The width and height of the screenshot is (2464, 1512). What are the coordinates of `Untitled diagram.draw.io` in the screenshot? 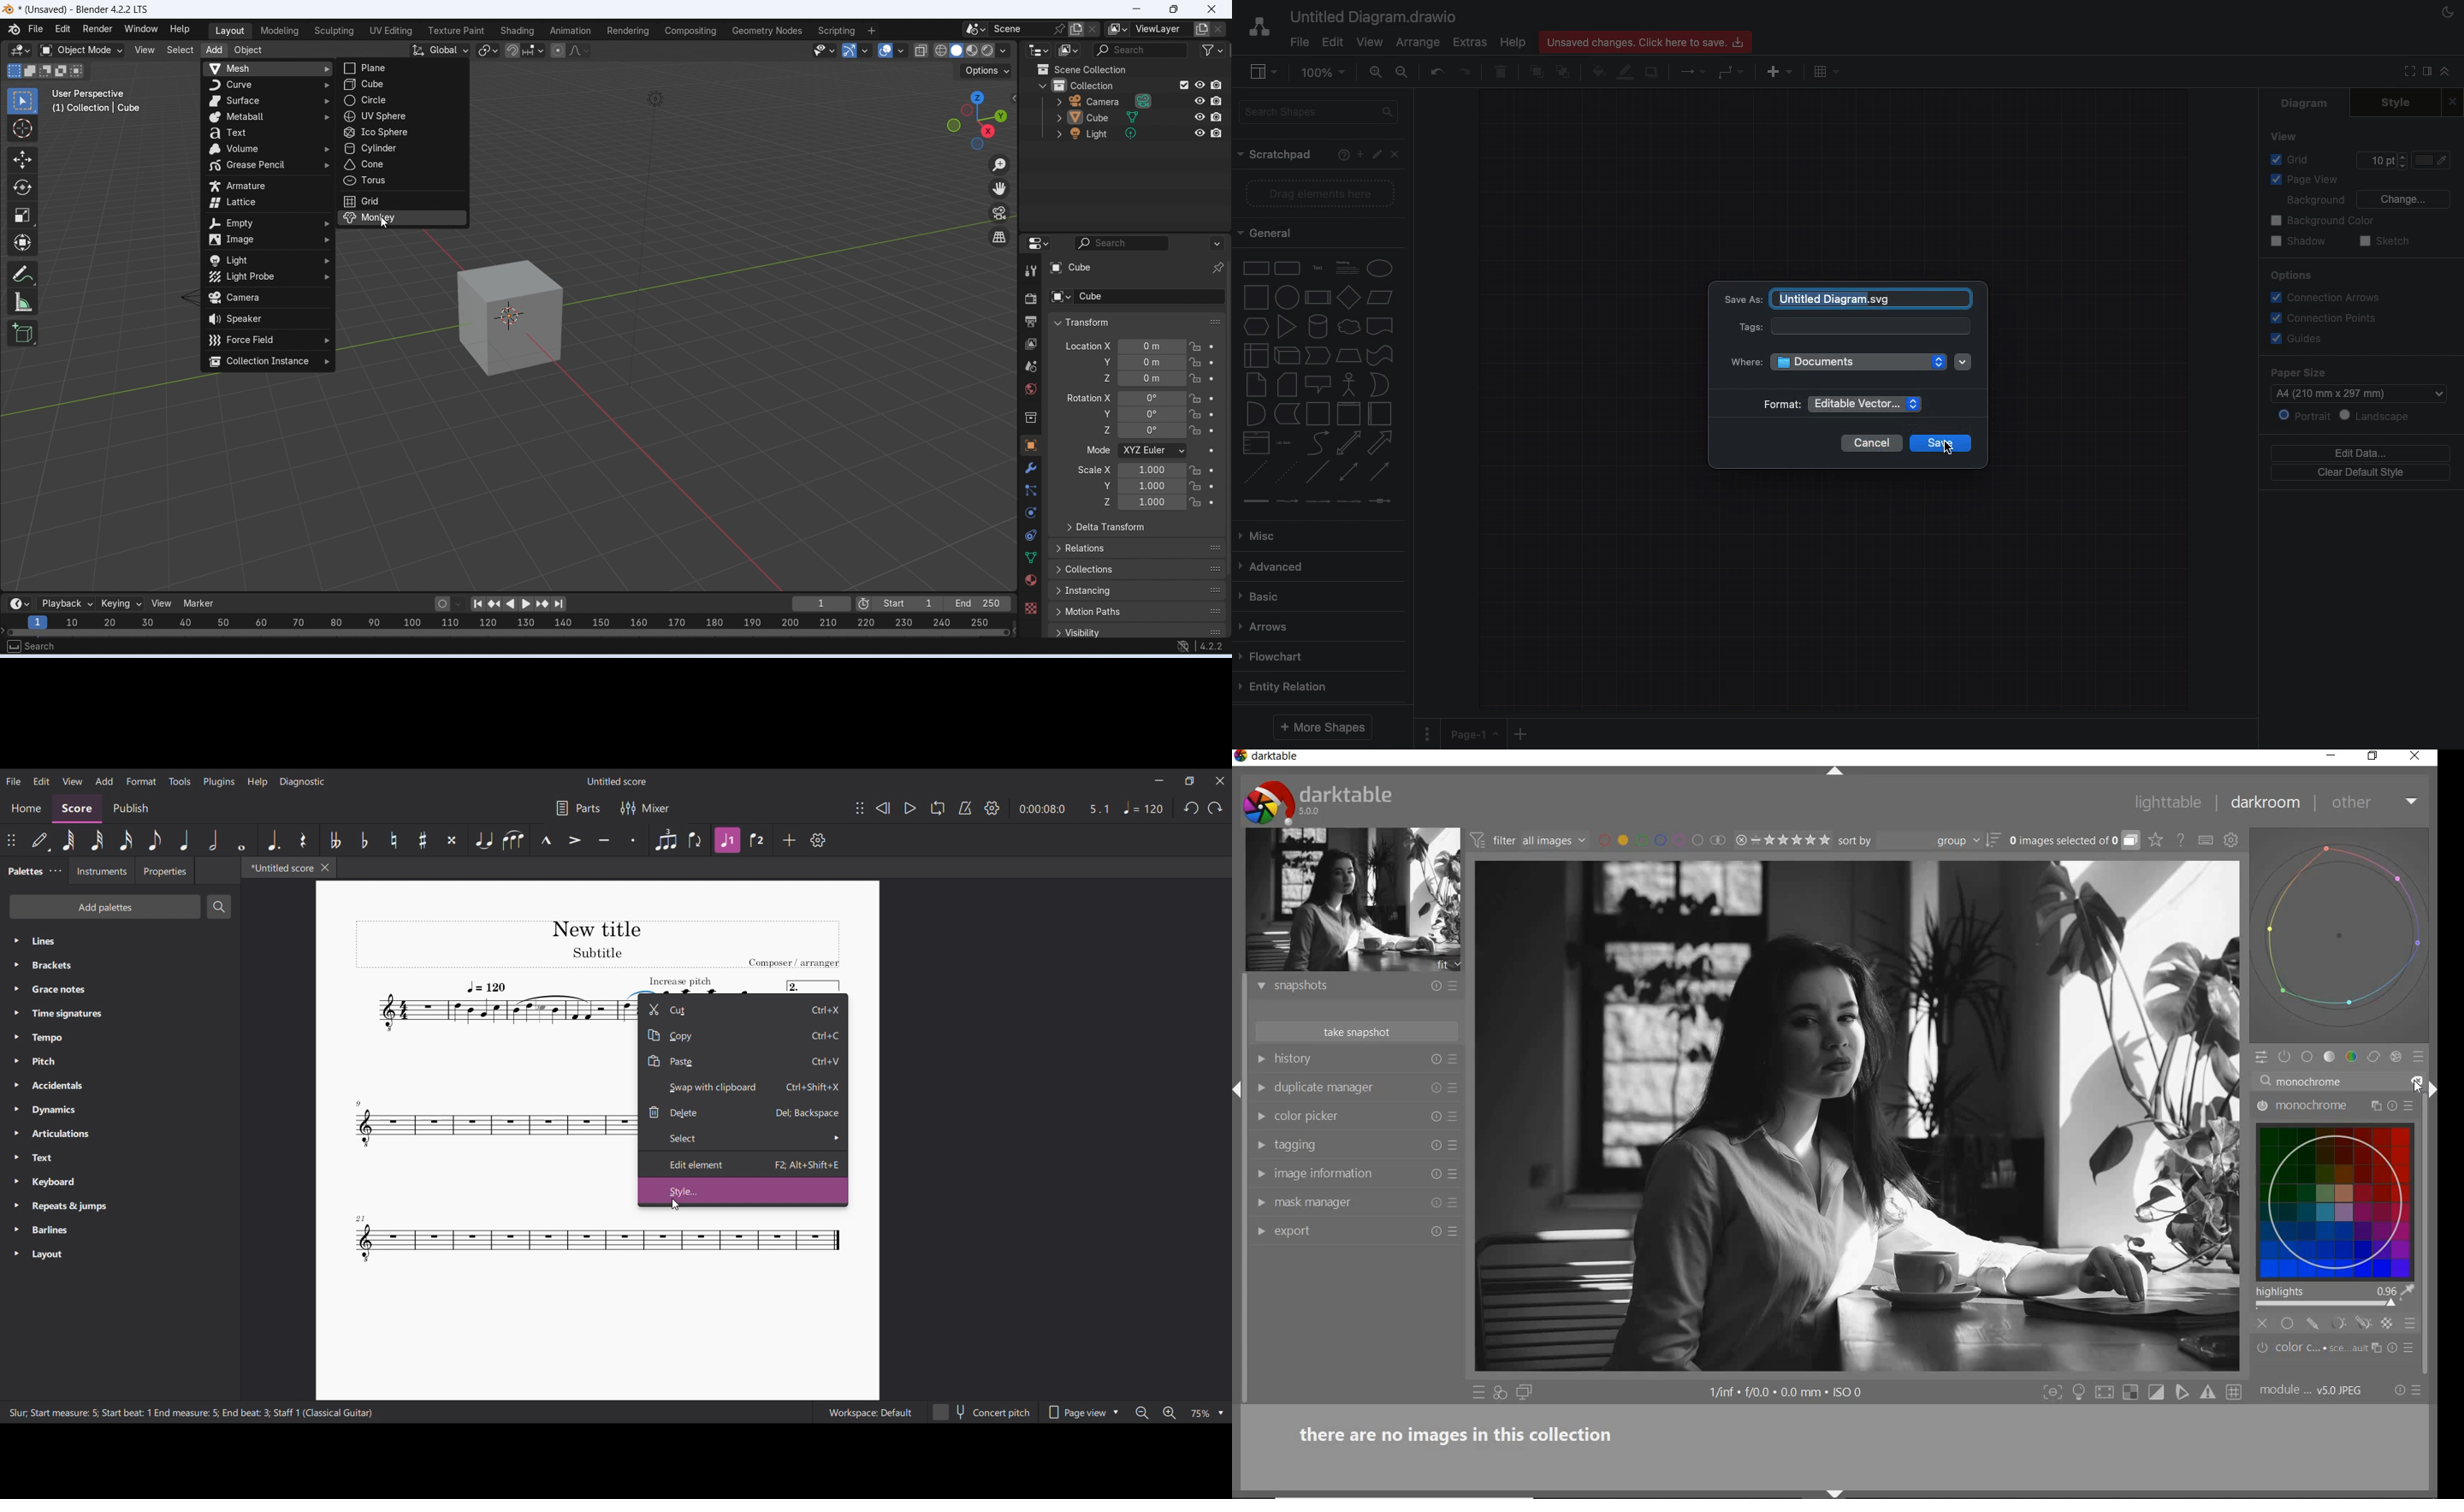 It's located at (1377, 18).